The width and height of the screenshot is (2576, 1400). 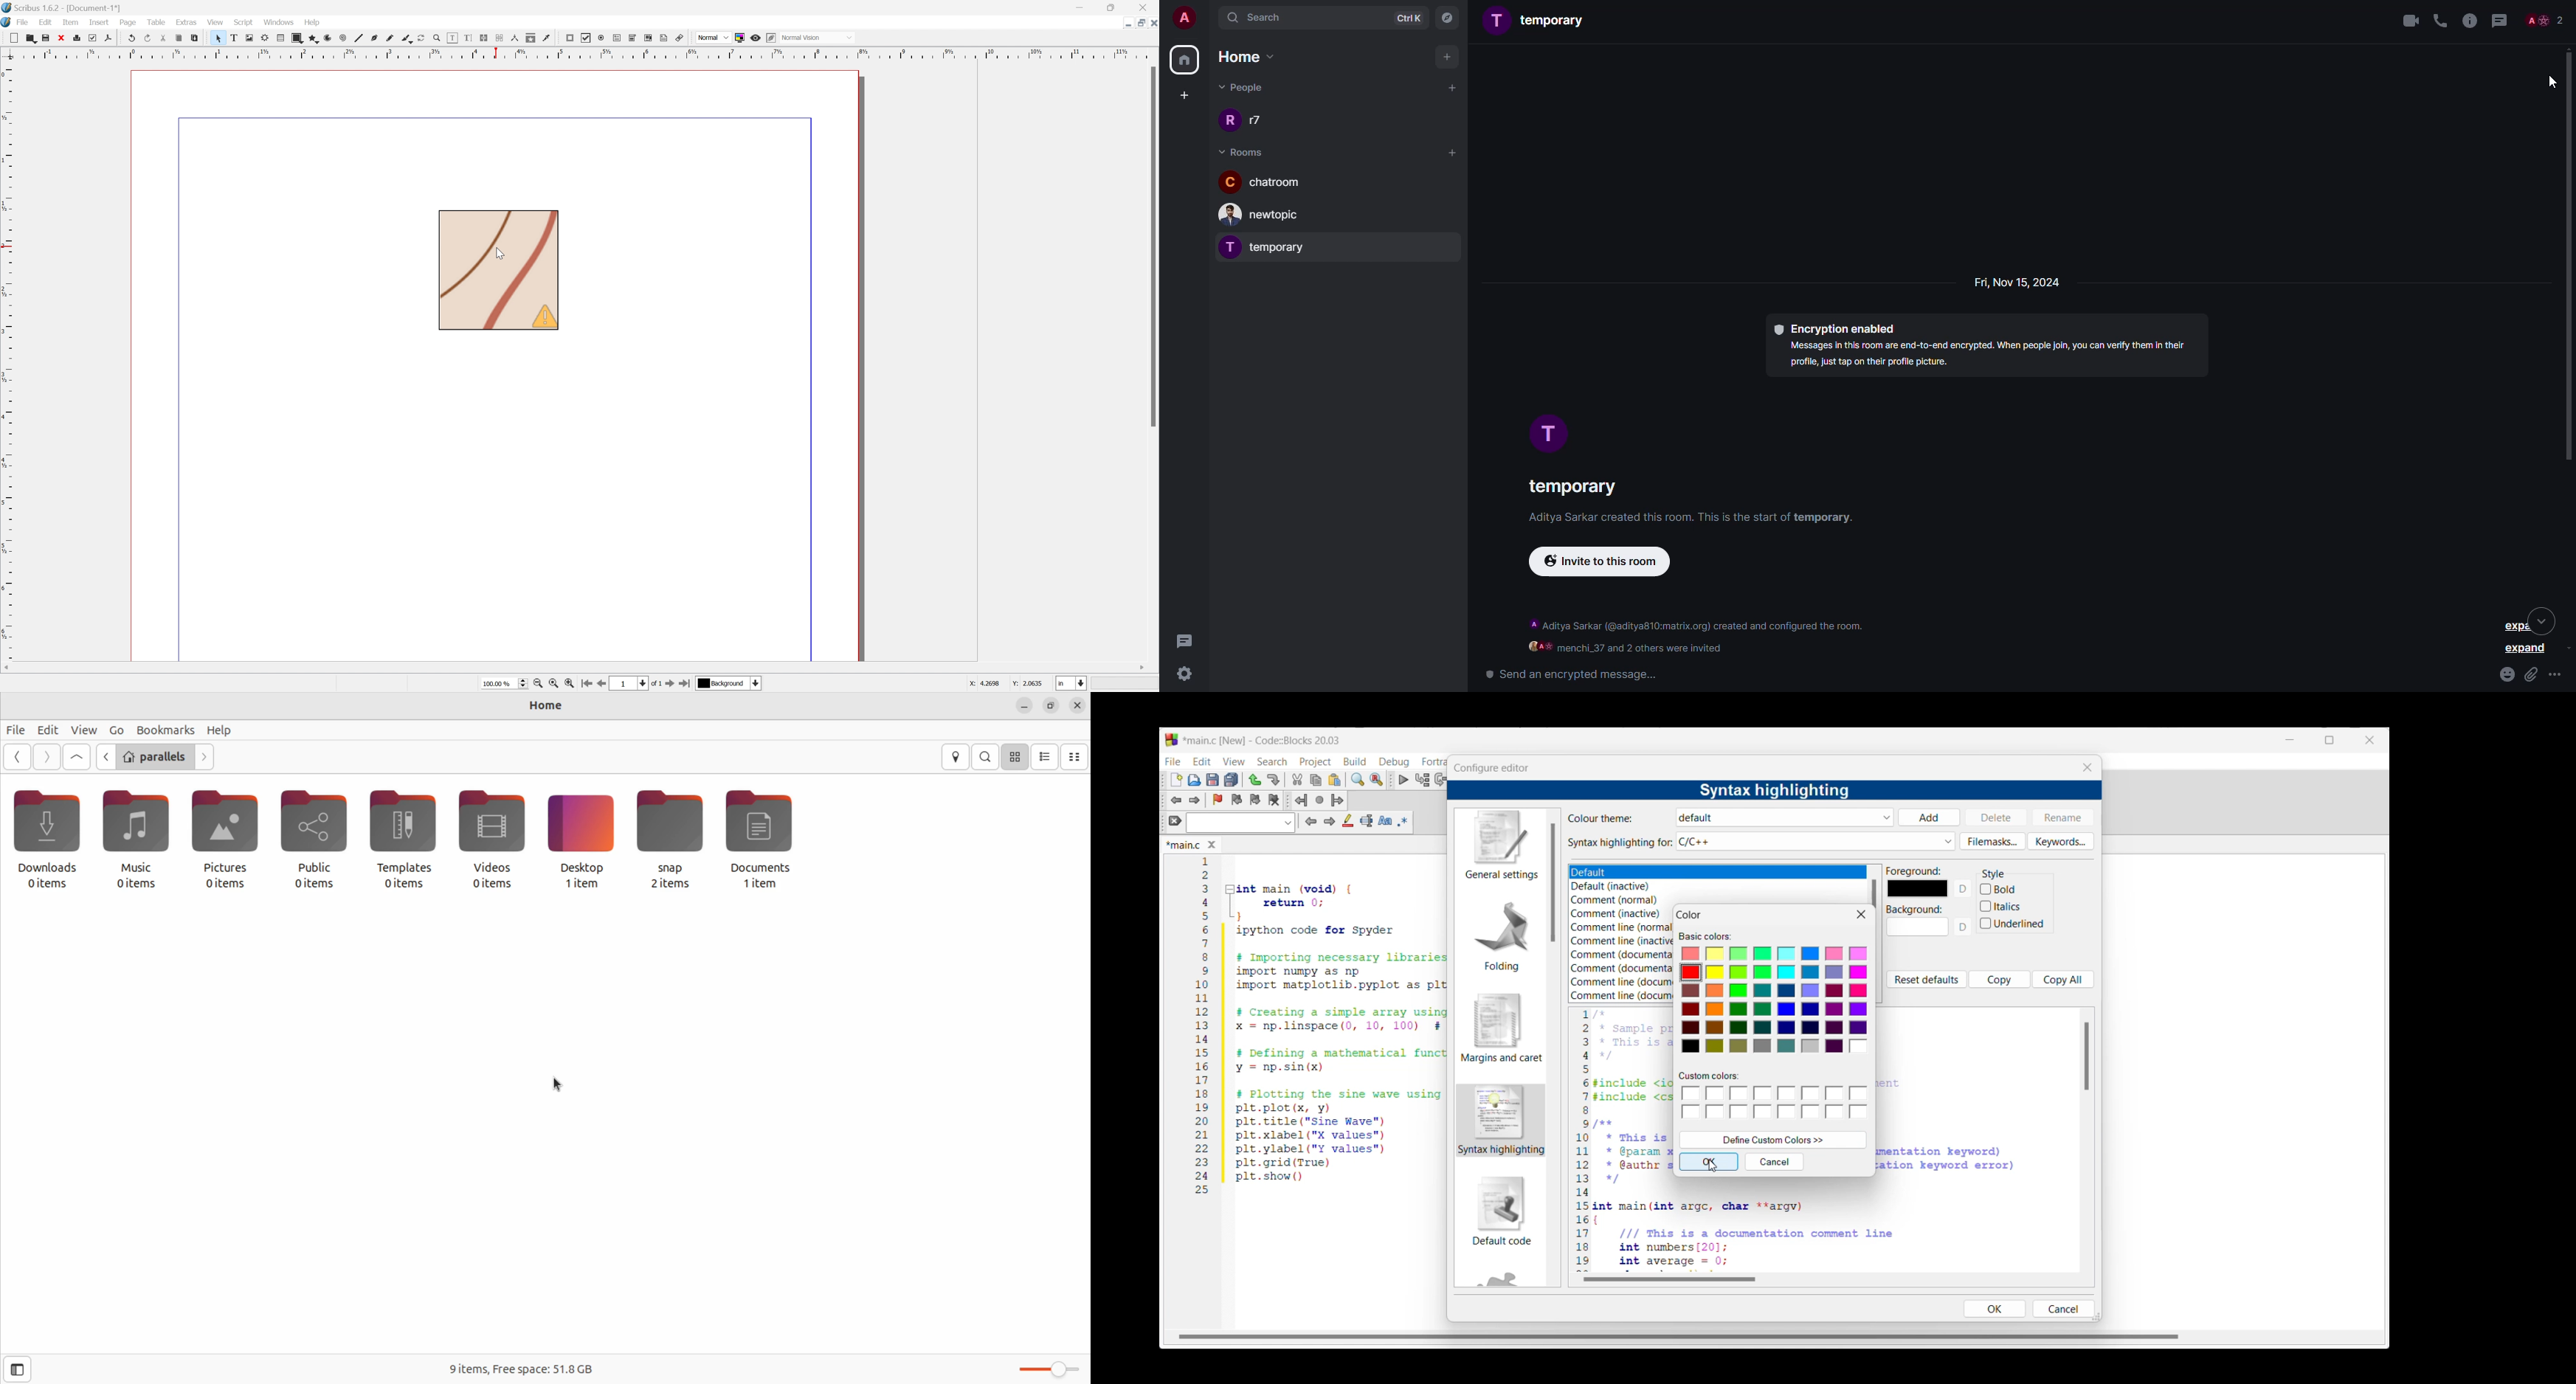 What do you see at coordinates (2063, 817) in the screenshot?
I see `Rename` at bounding box center [2063, 817].